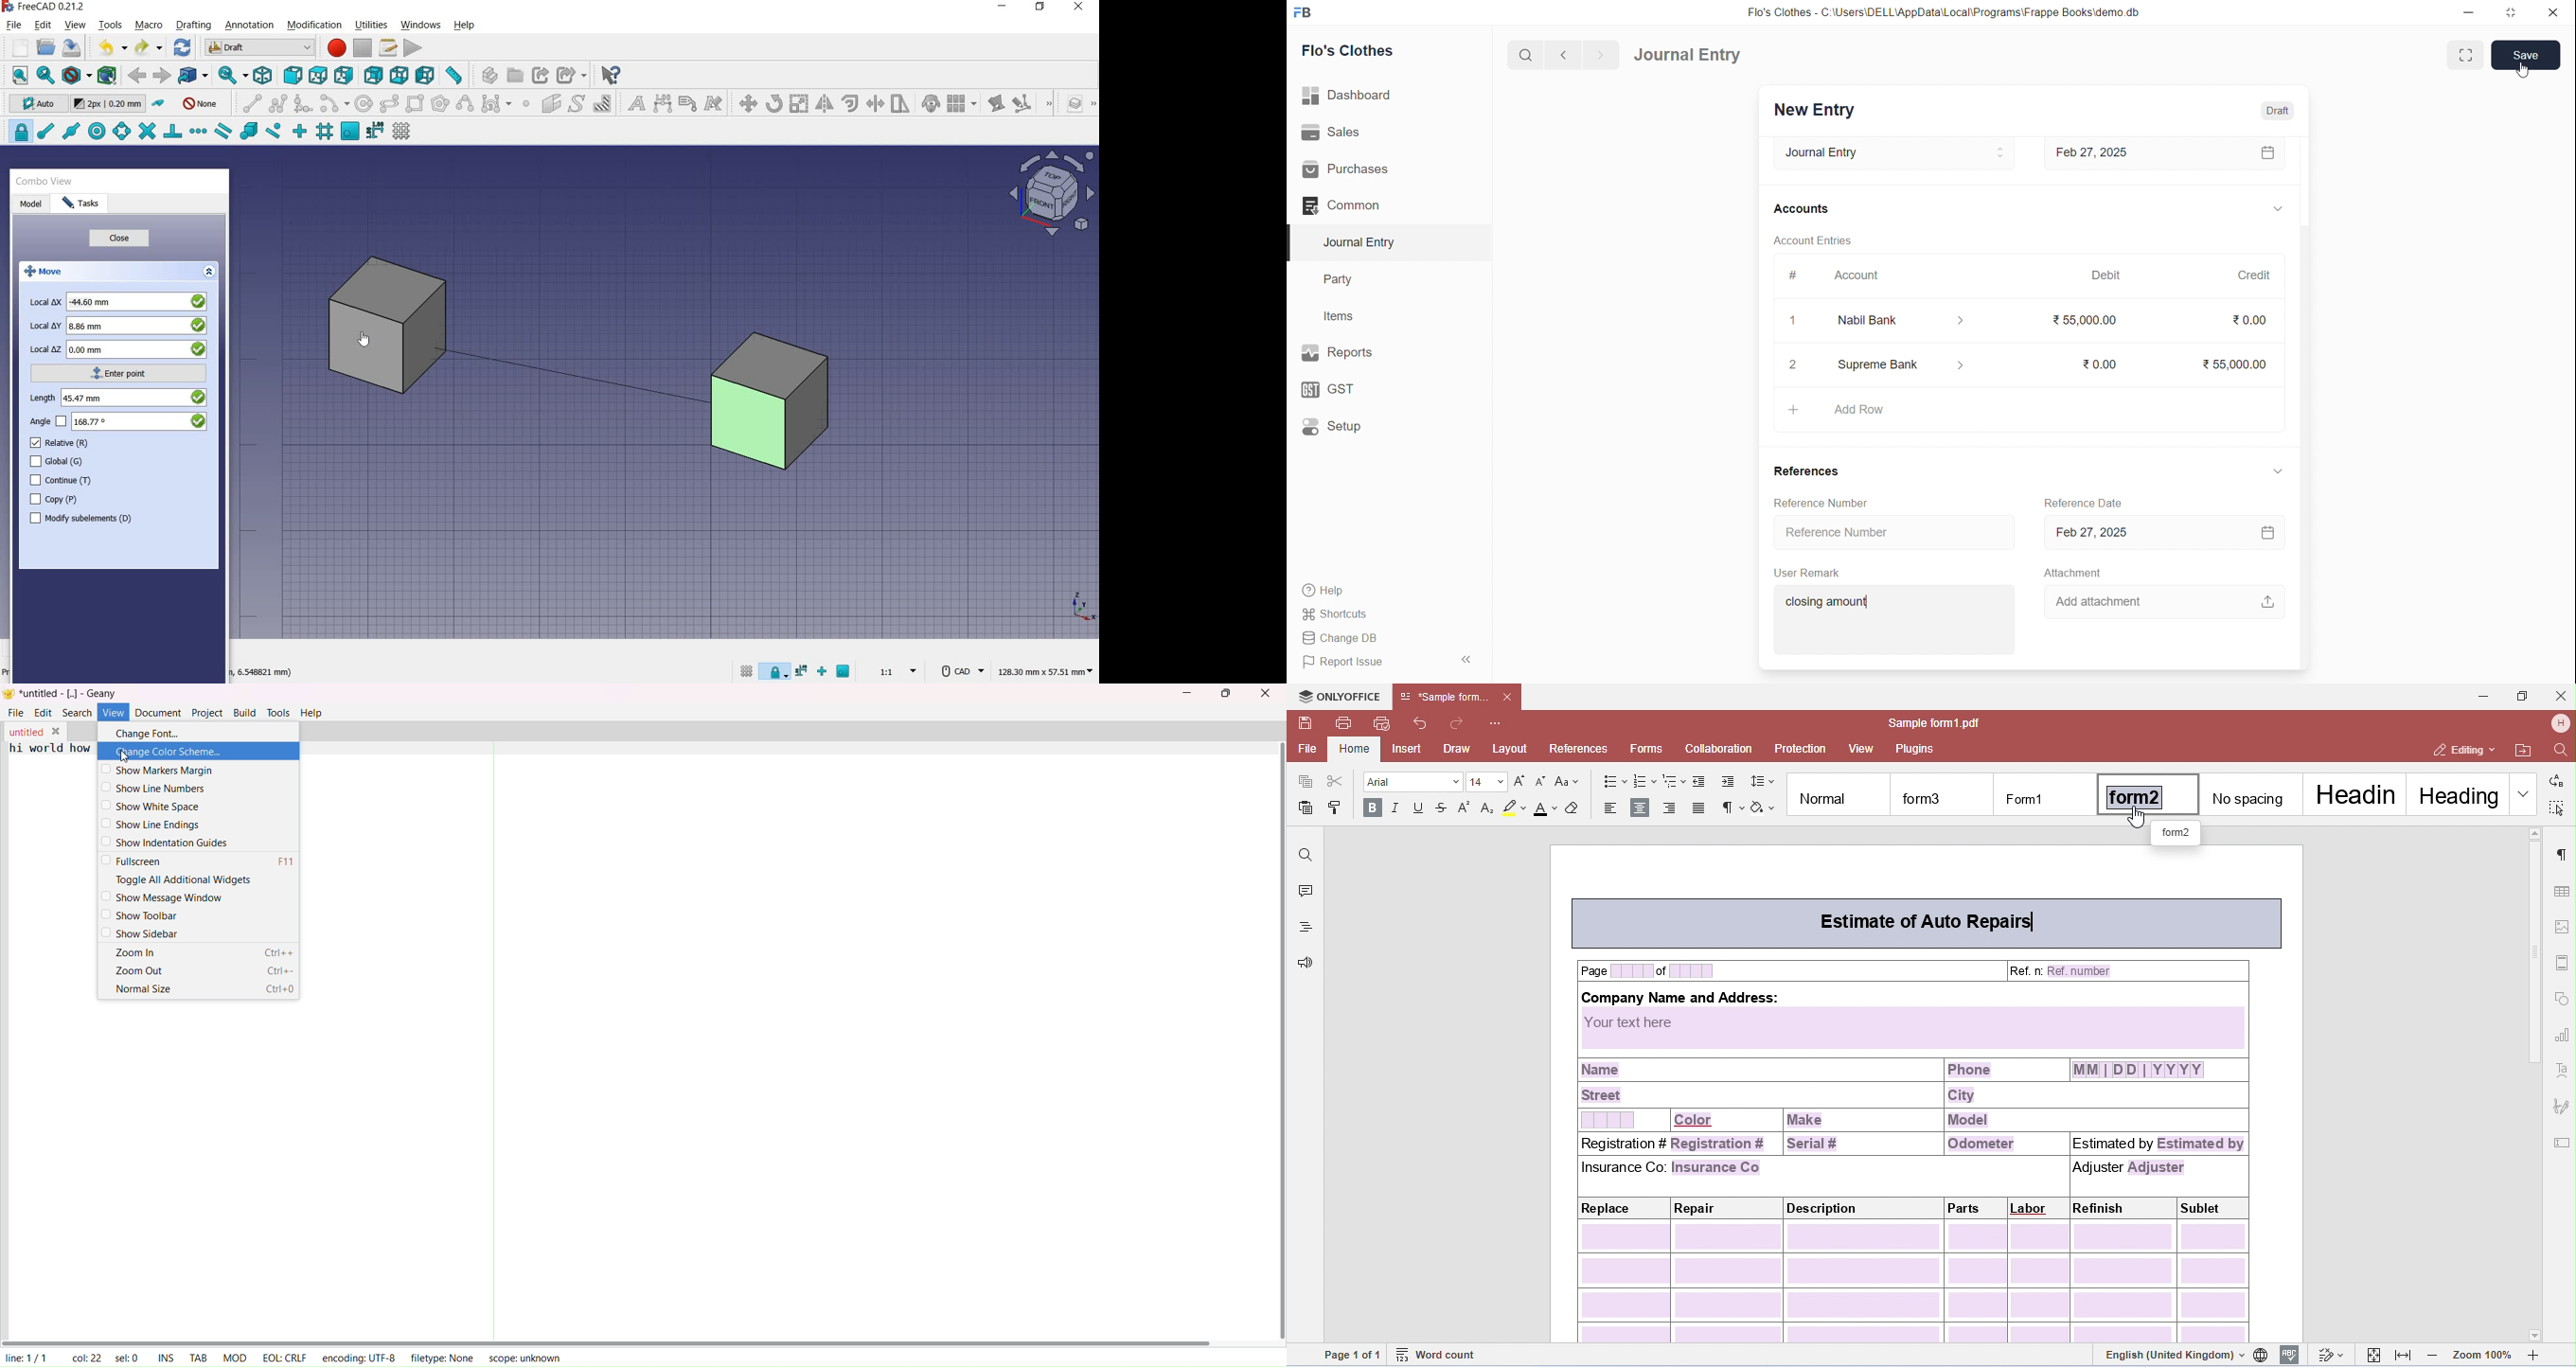  Describe the element at coordinates (427, 76) in the screenshot. I see `left` at that location.